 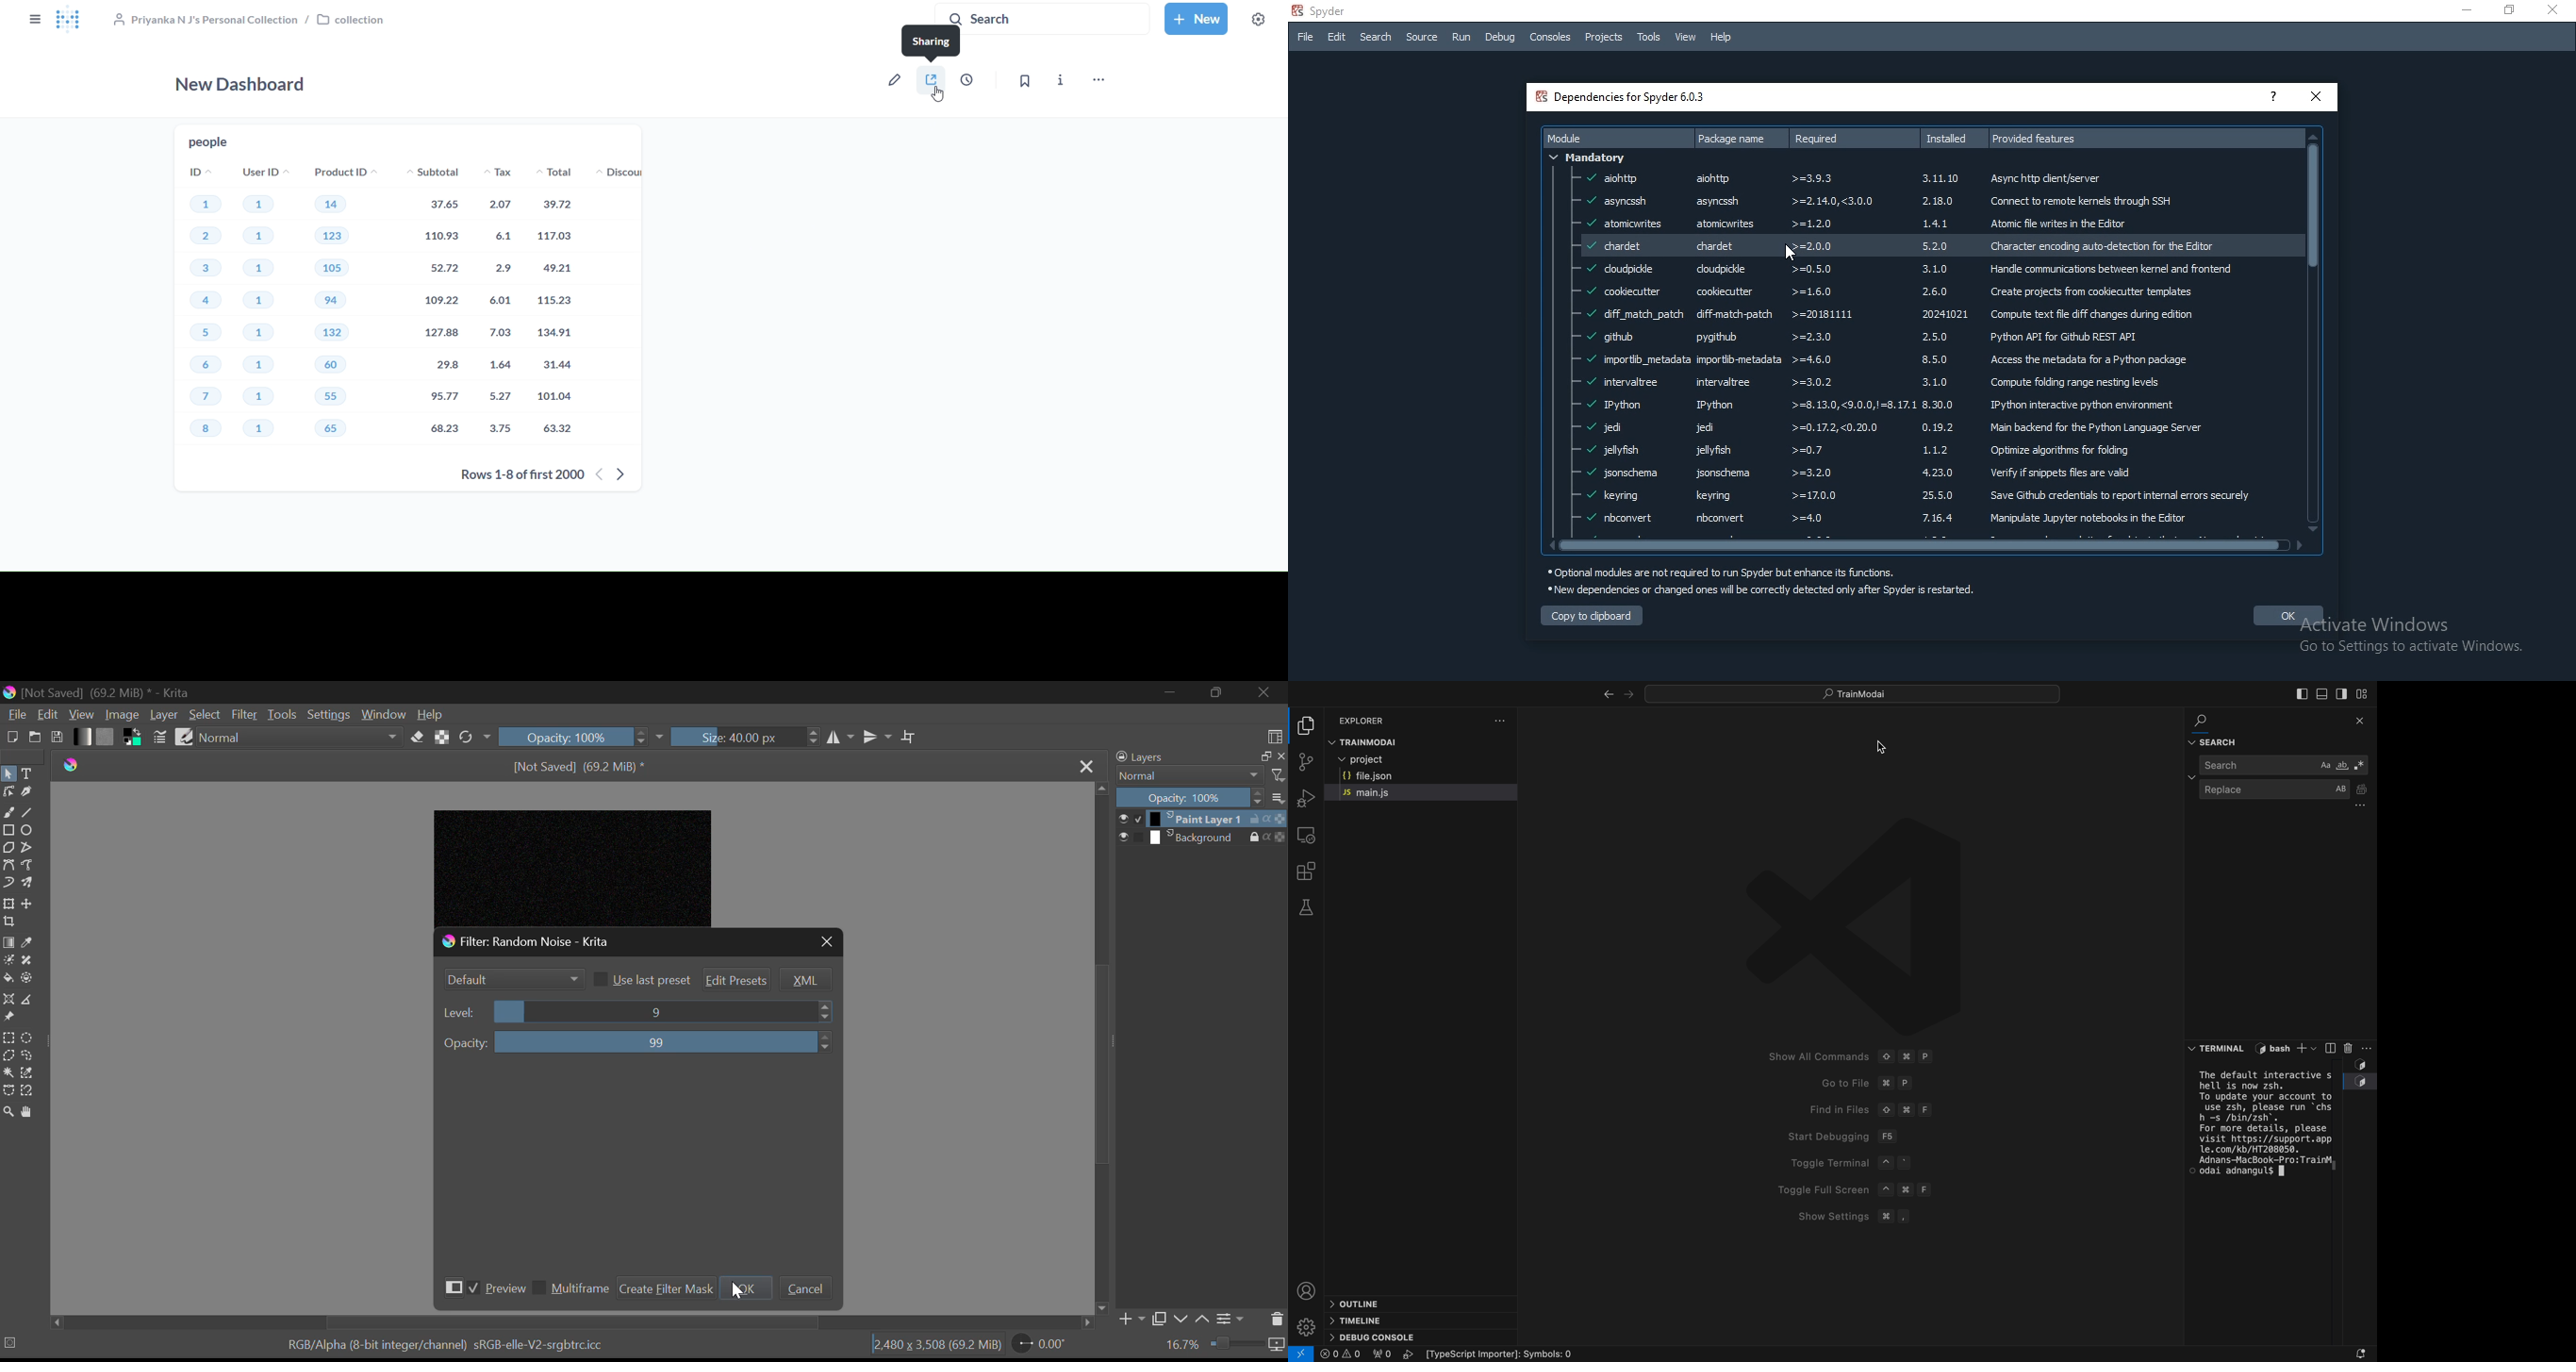 I want to click on Edit Presets, so click(x=737, y=981).